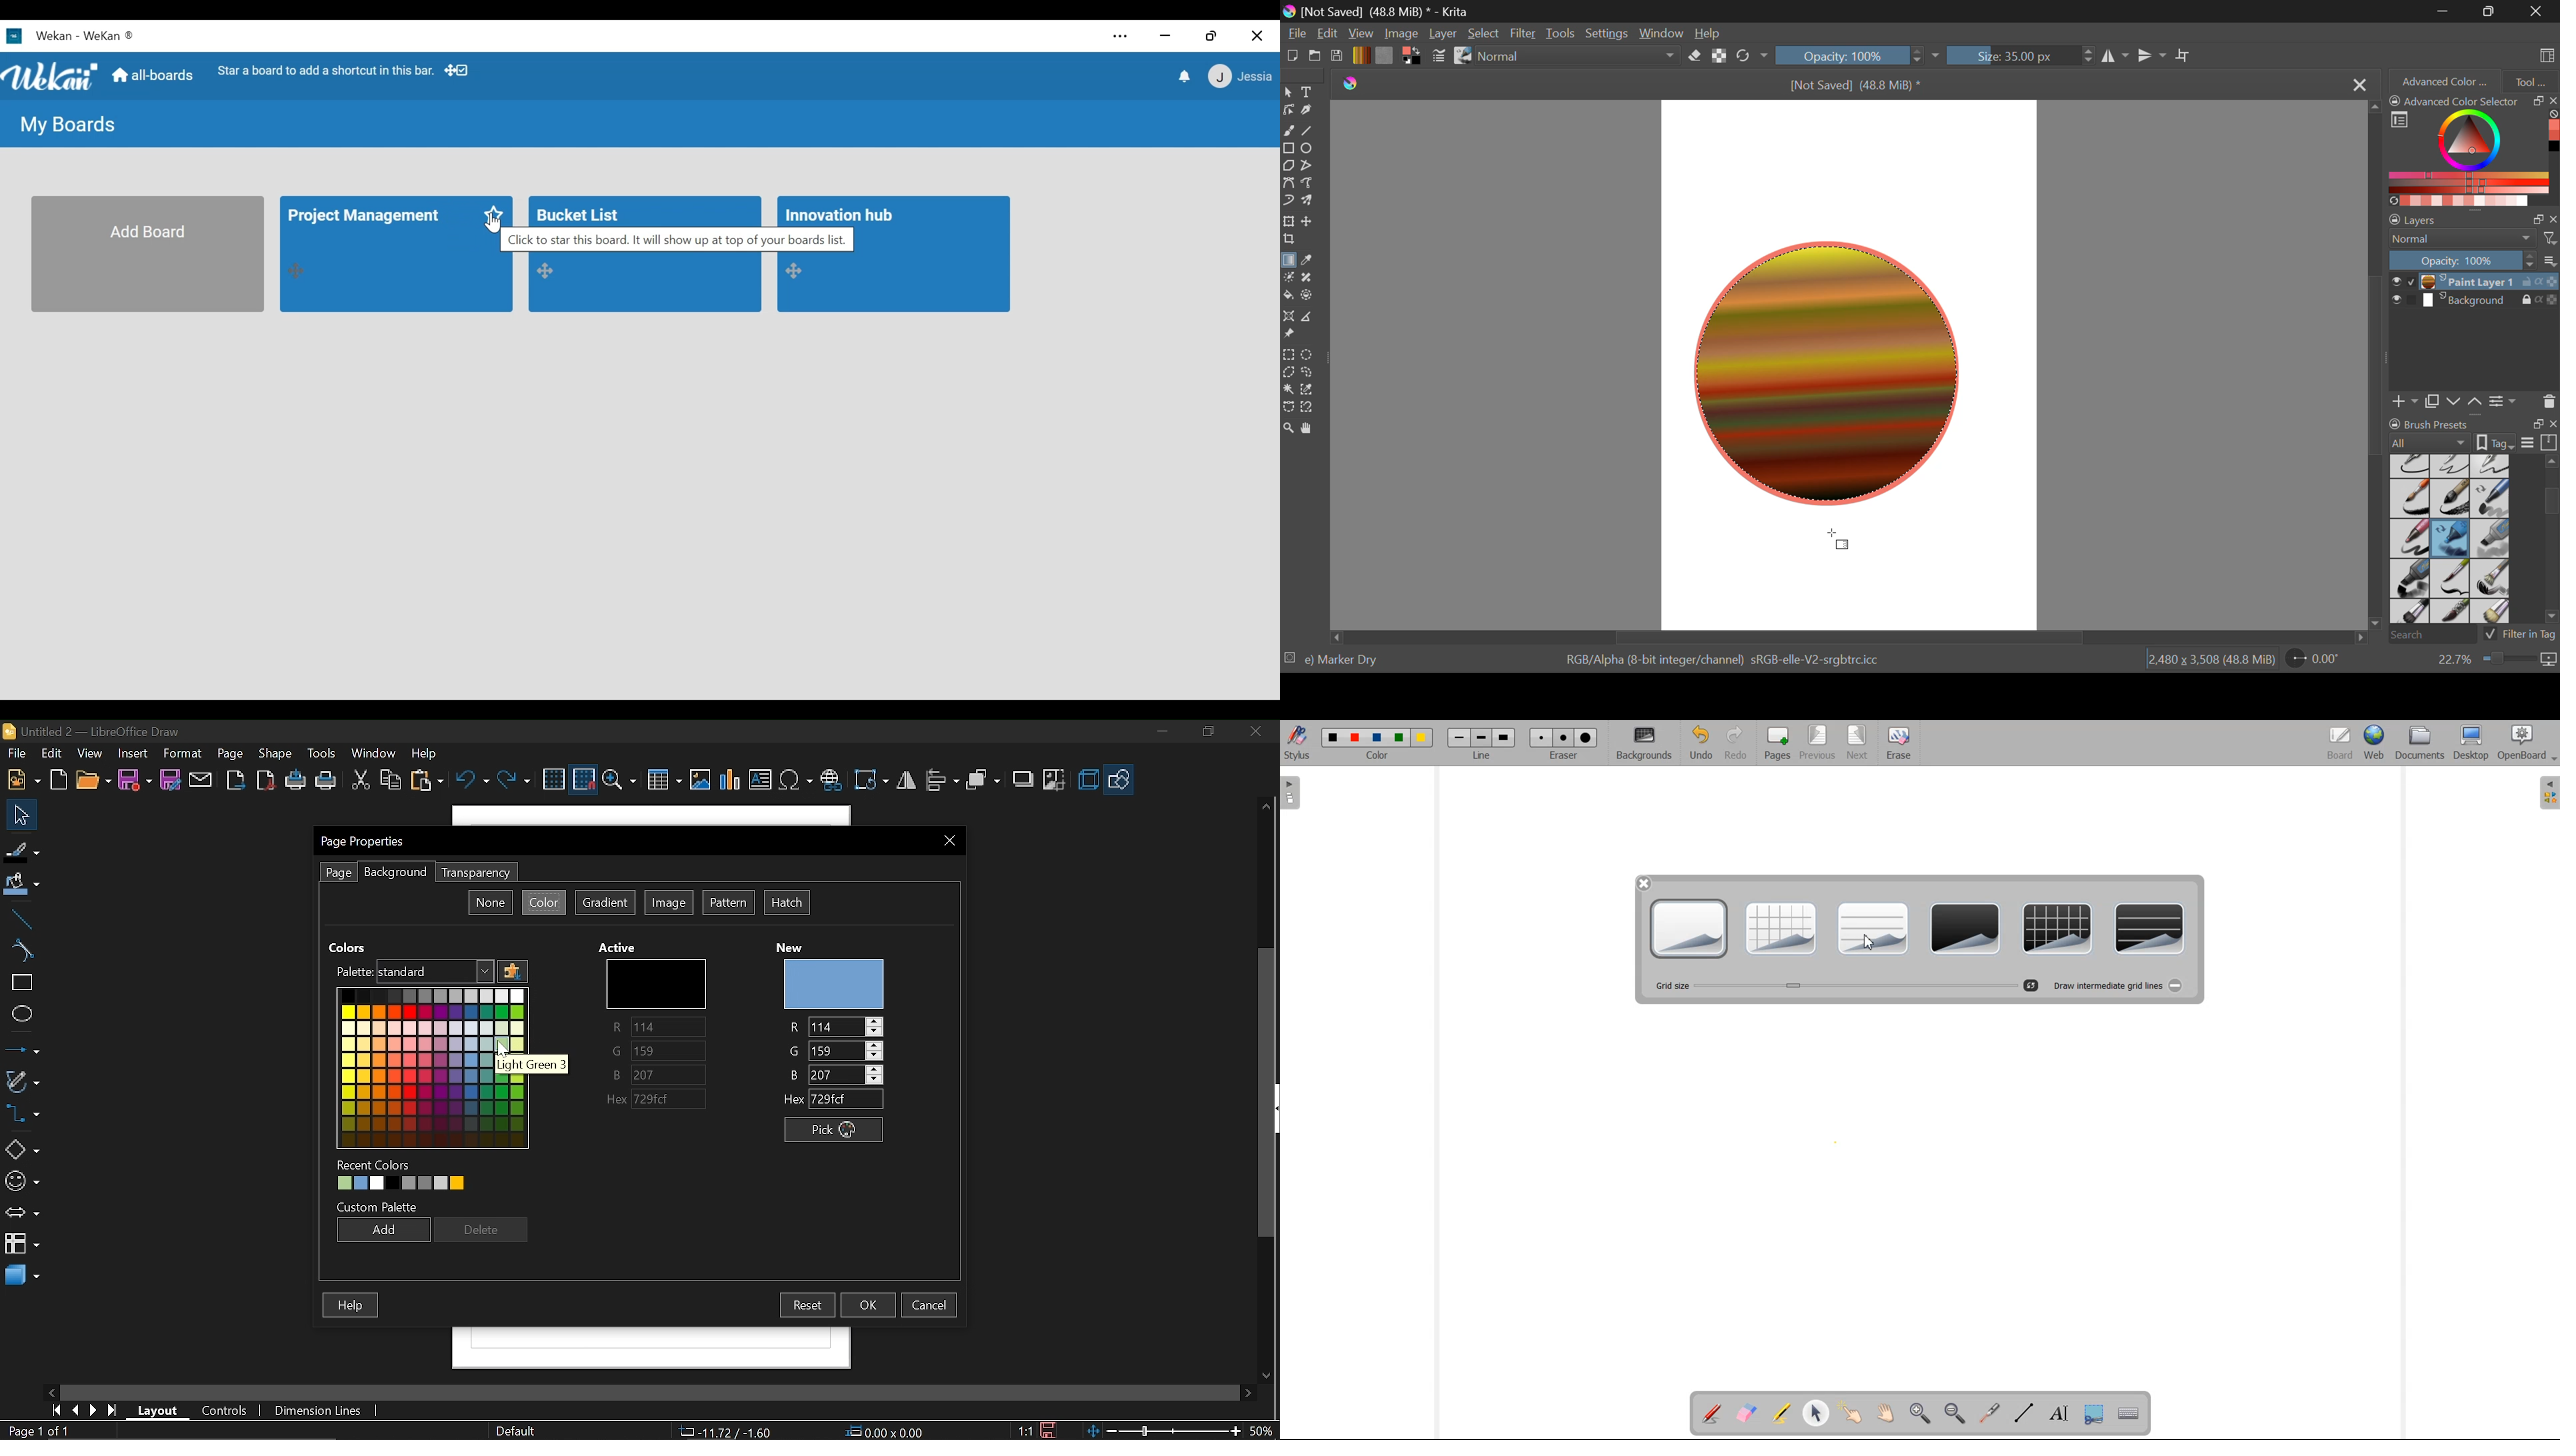  Describe the element at coordinates (2475, 281) in the screenshot. I see `Paint Layer 1` at that location.